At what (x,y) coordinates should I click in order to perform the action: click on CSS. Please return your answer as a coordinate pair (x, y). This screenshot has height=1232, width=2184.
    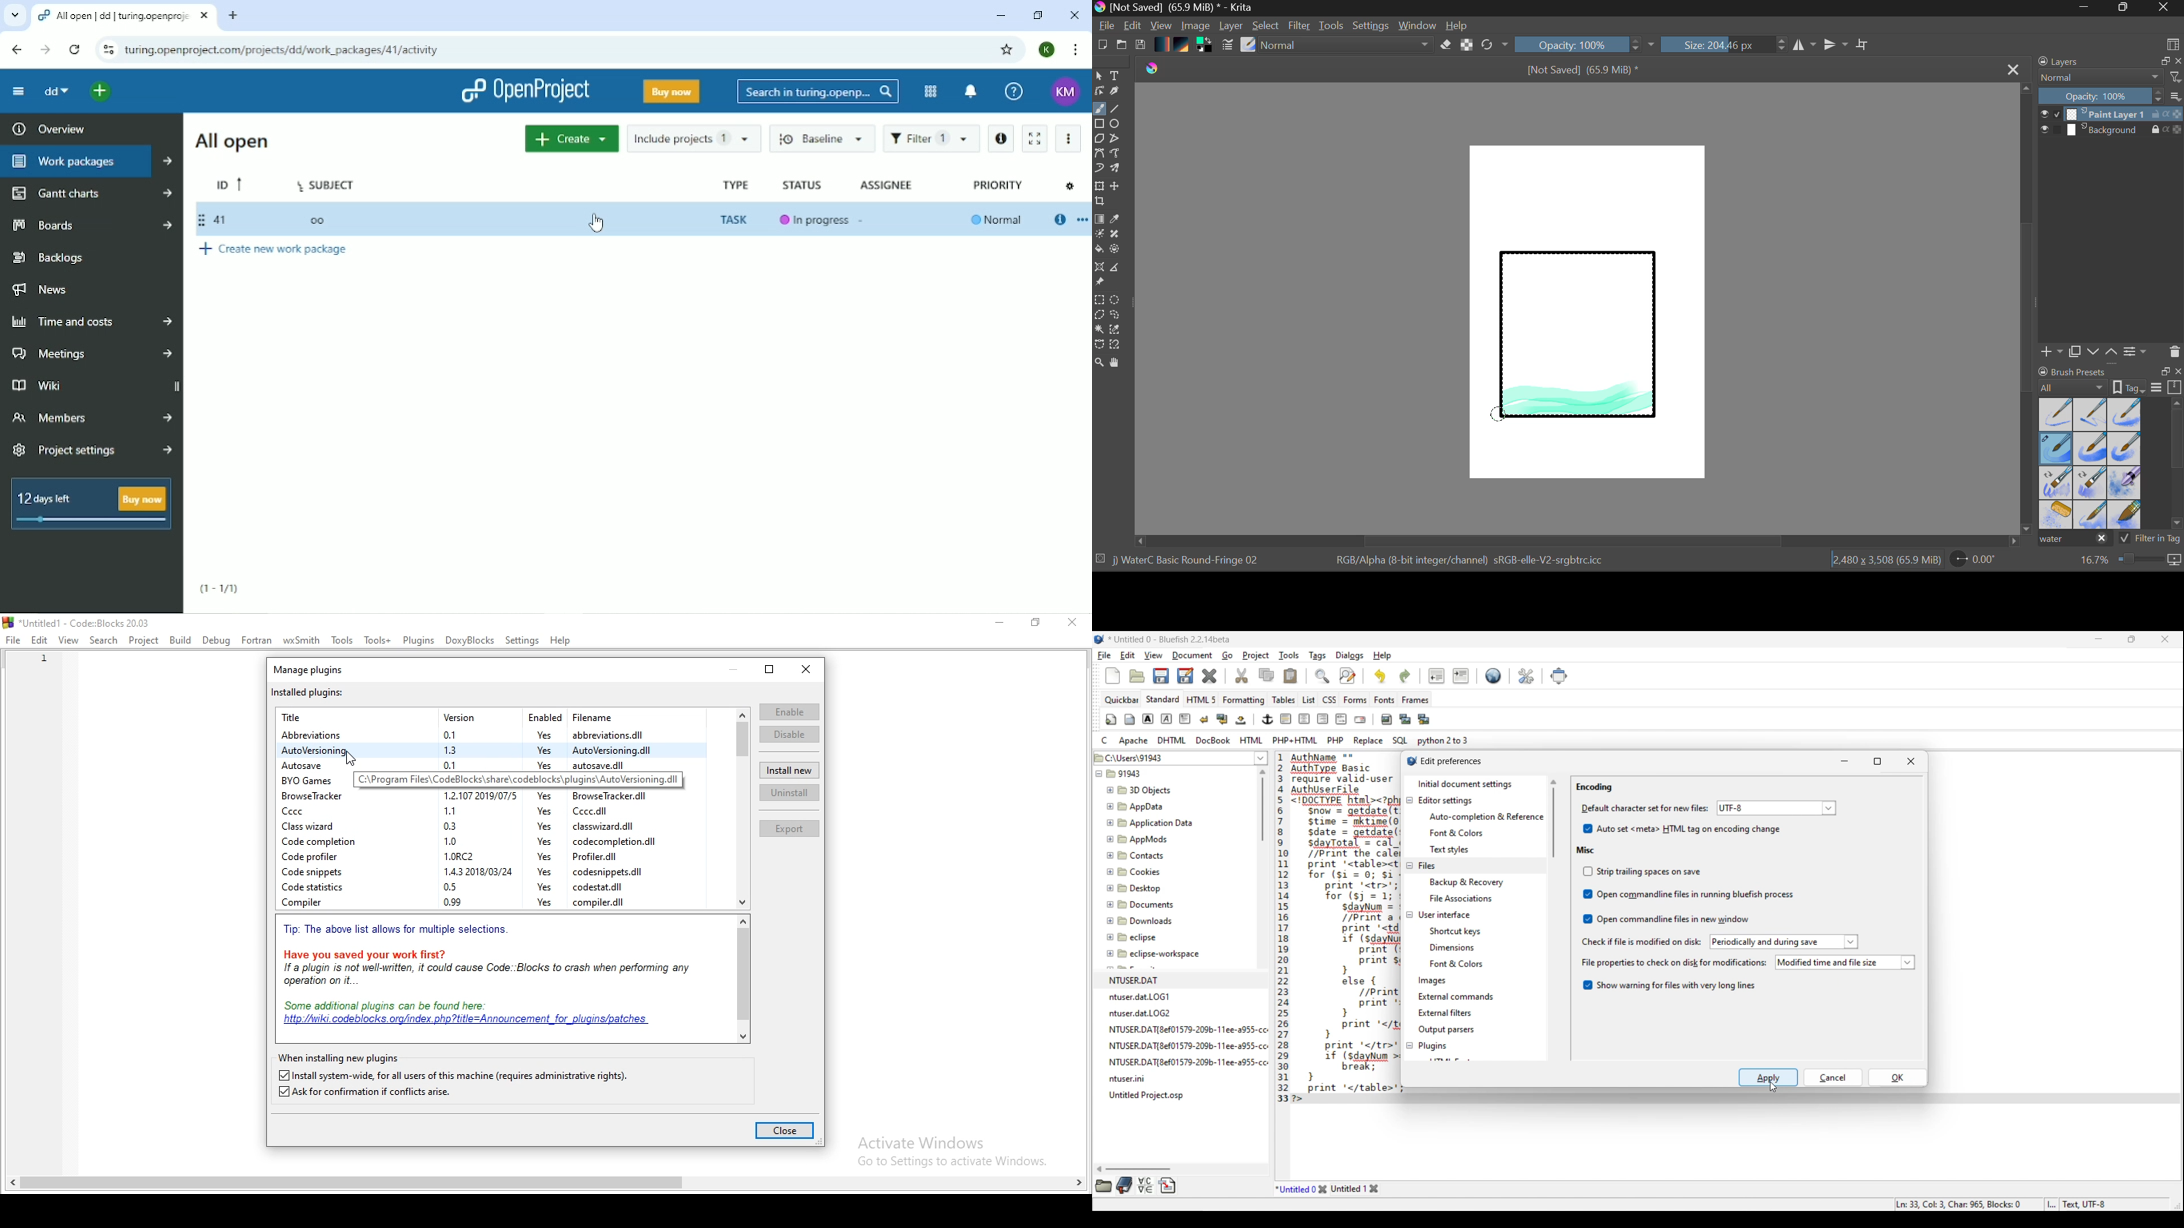
    Looking at the image, I should click on (1330, 700).